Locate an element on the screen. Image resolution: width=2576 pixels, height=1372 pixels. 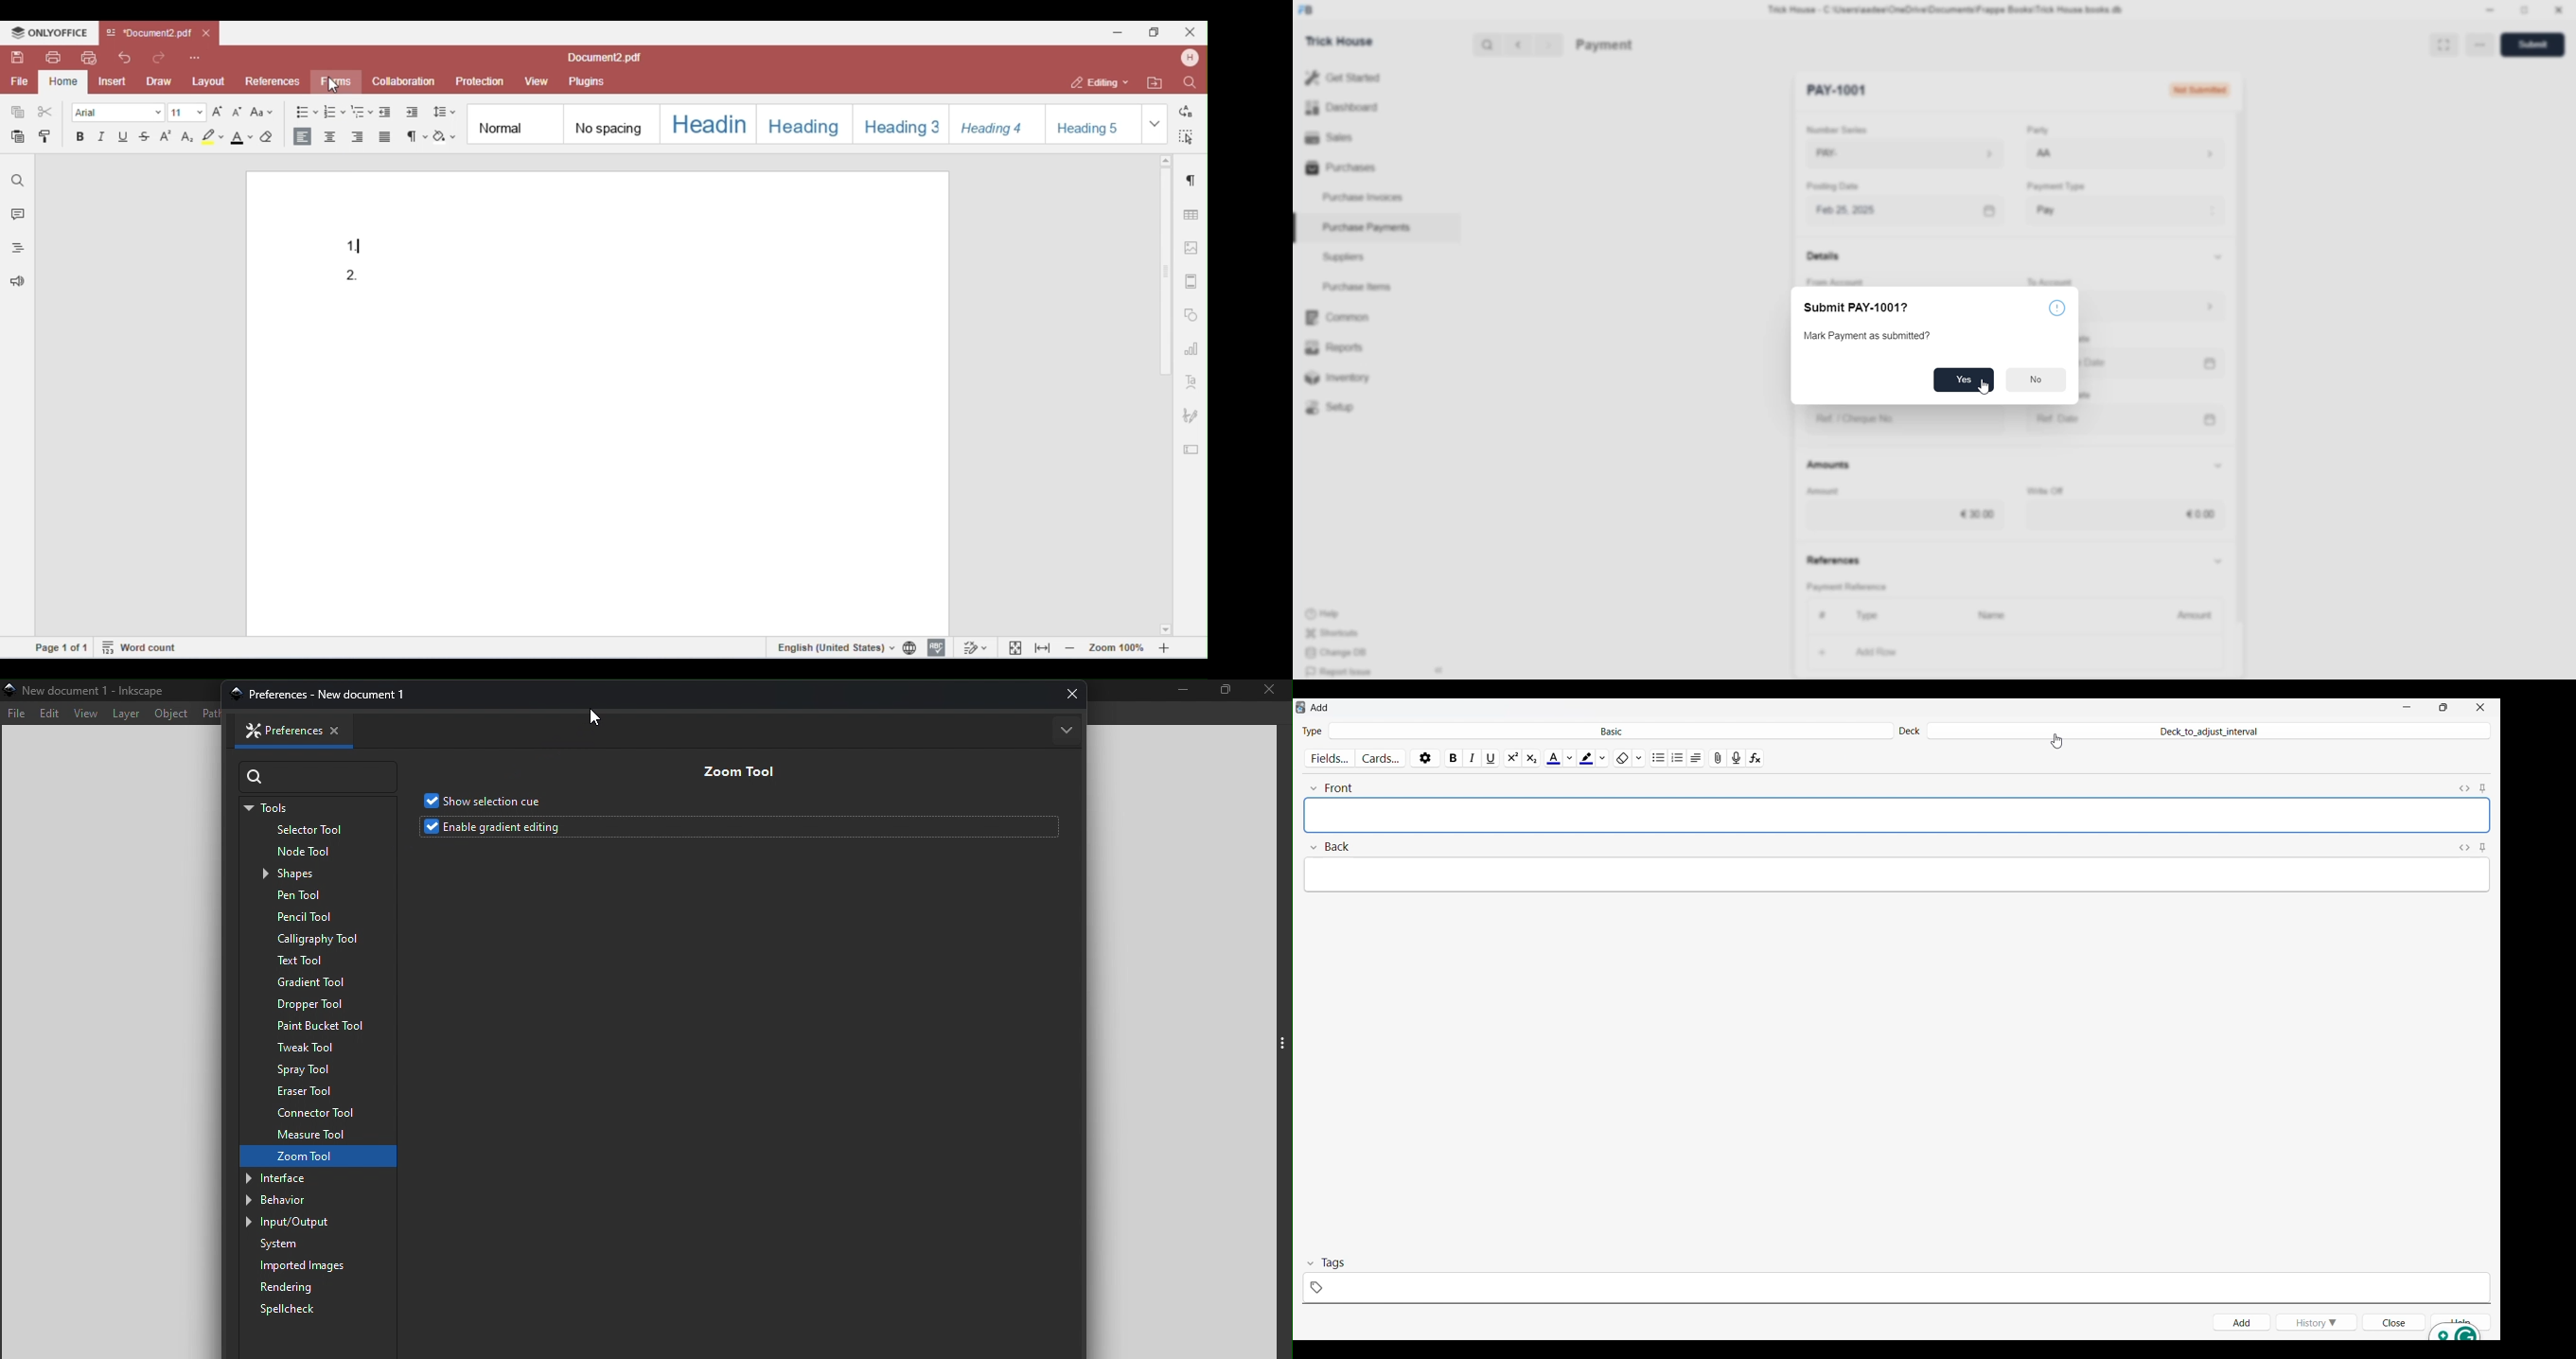
Underline  is located at coordinates (1492, 758).